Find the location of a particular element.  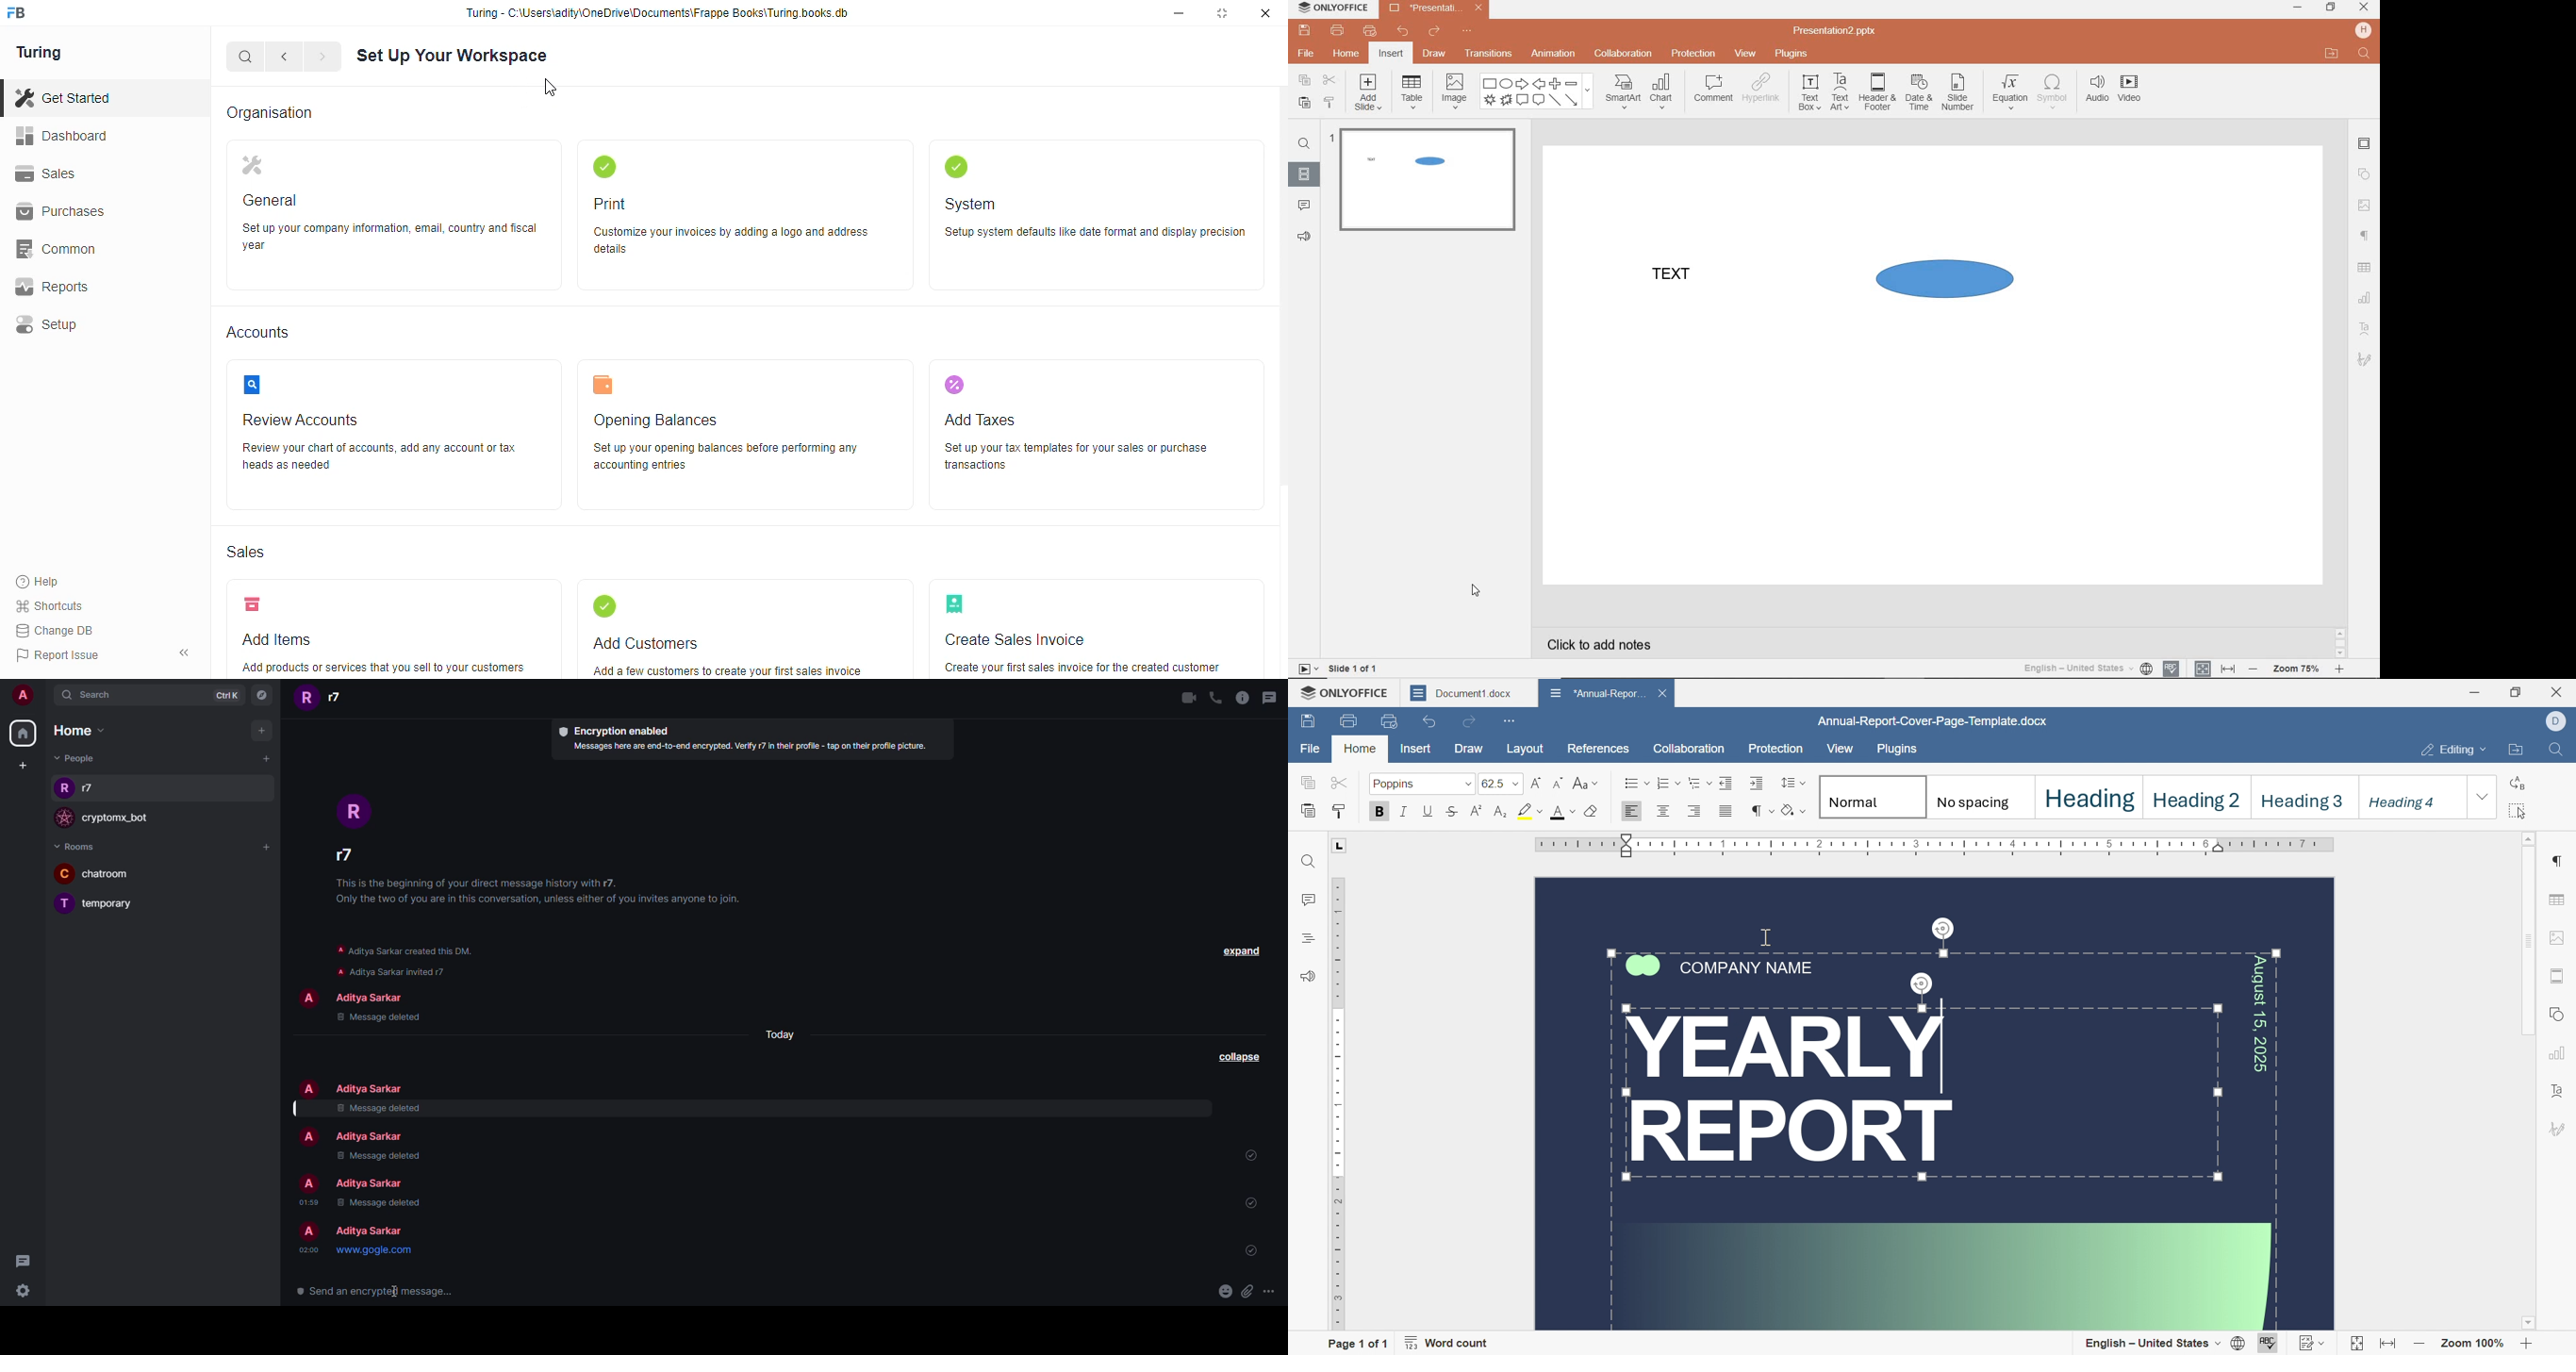

SLIDE 1 OF 1 is located at coordinates (1339, 668).